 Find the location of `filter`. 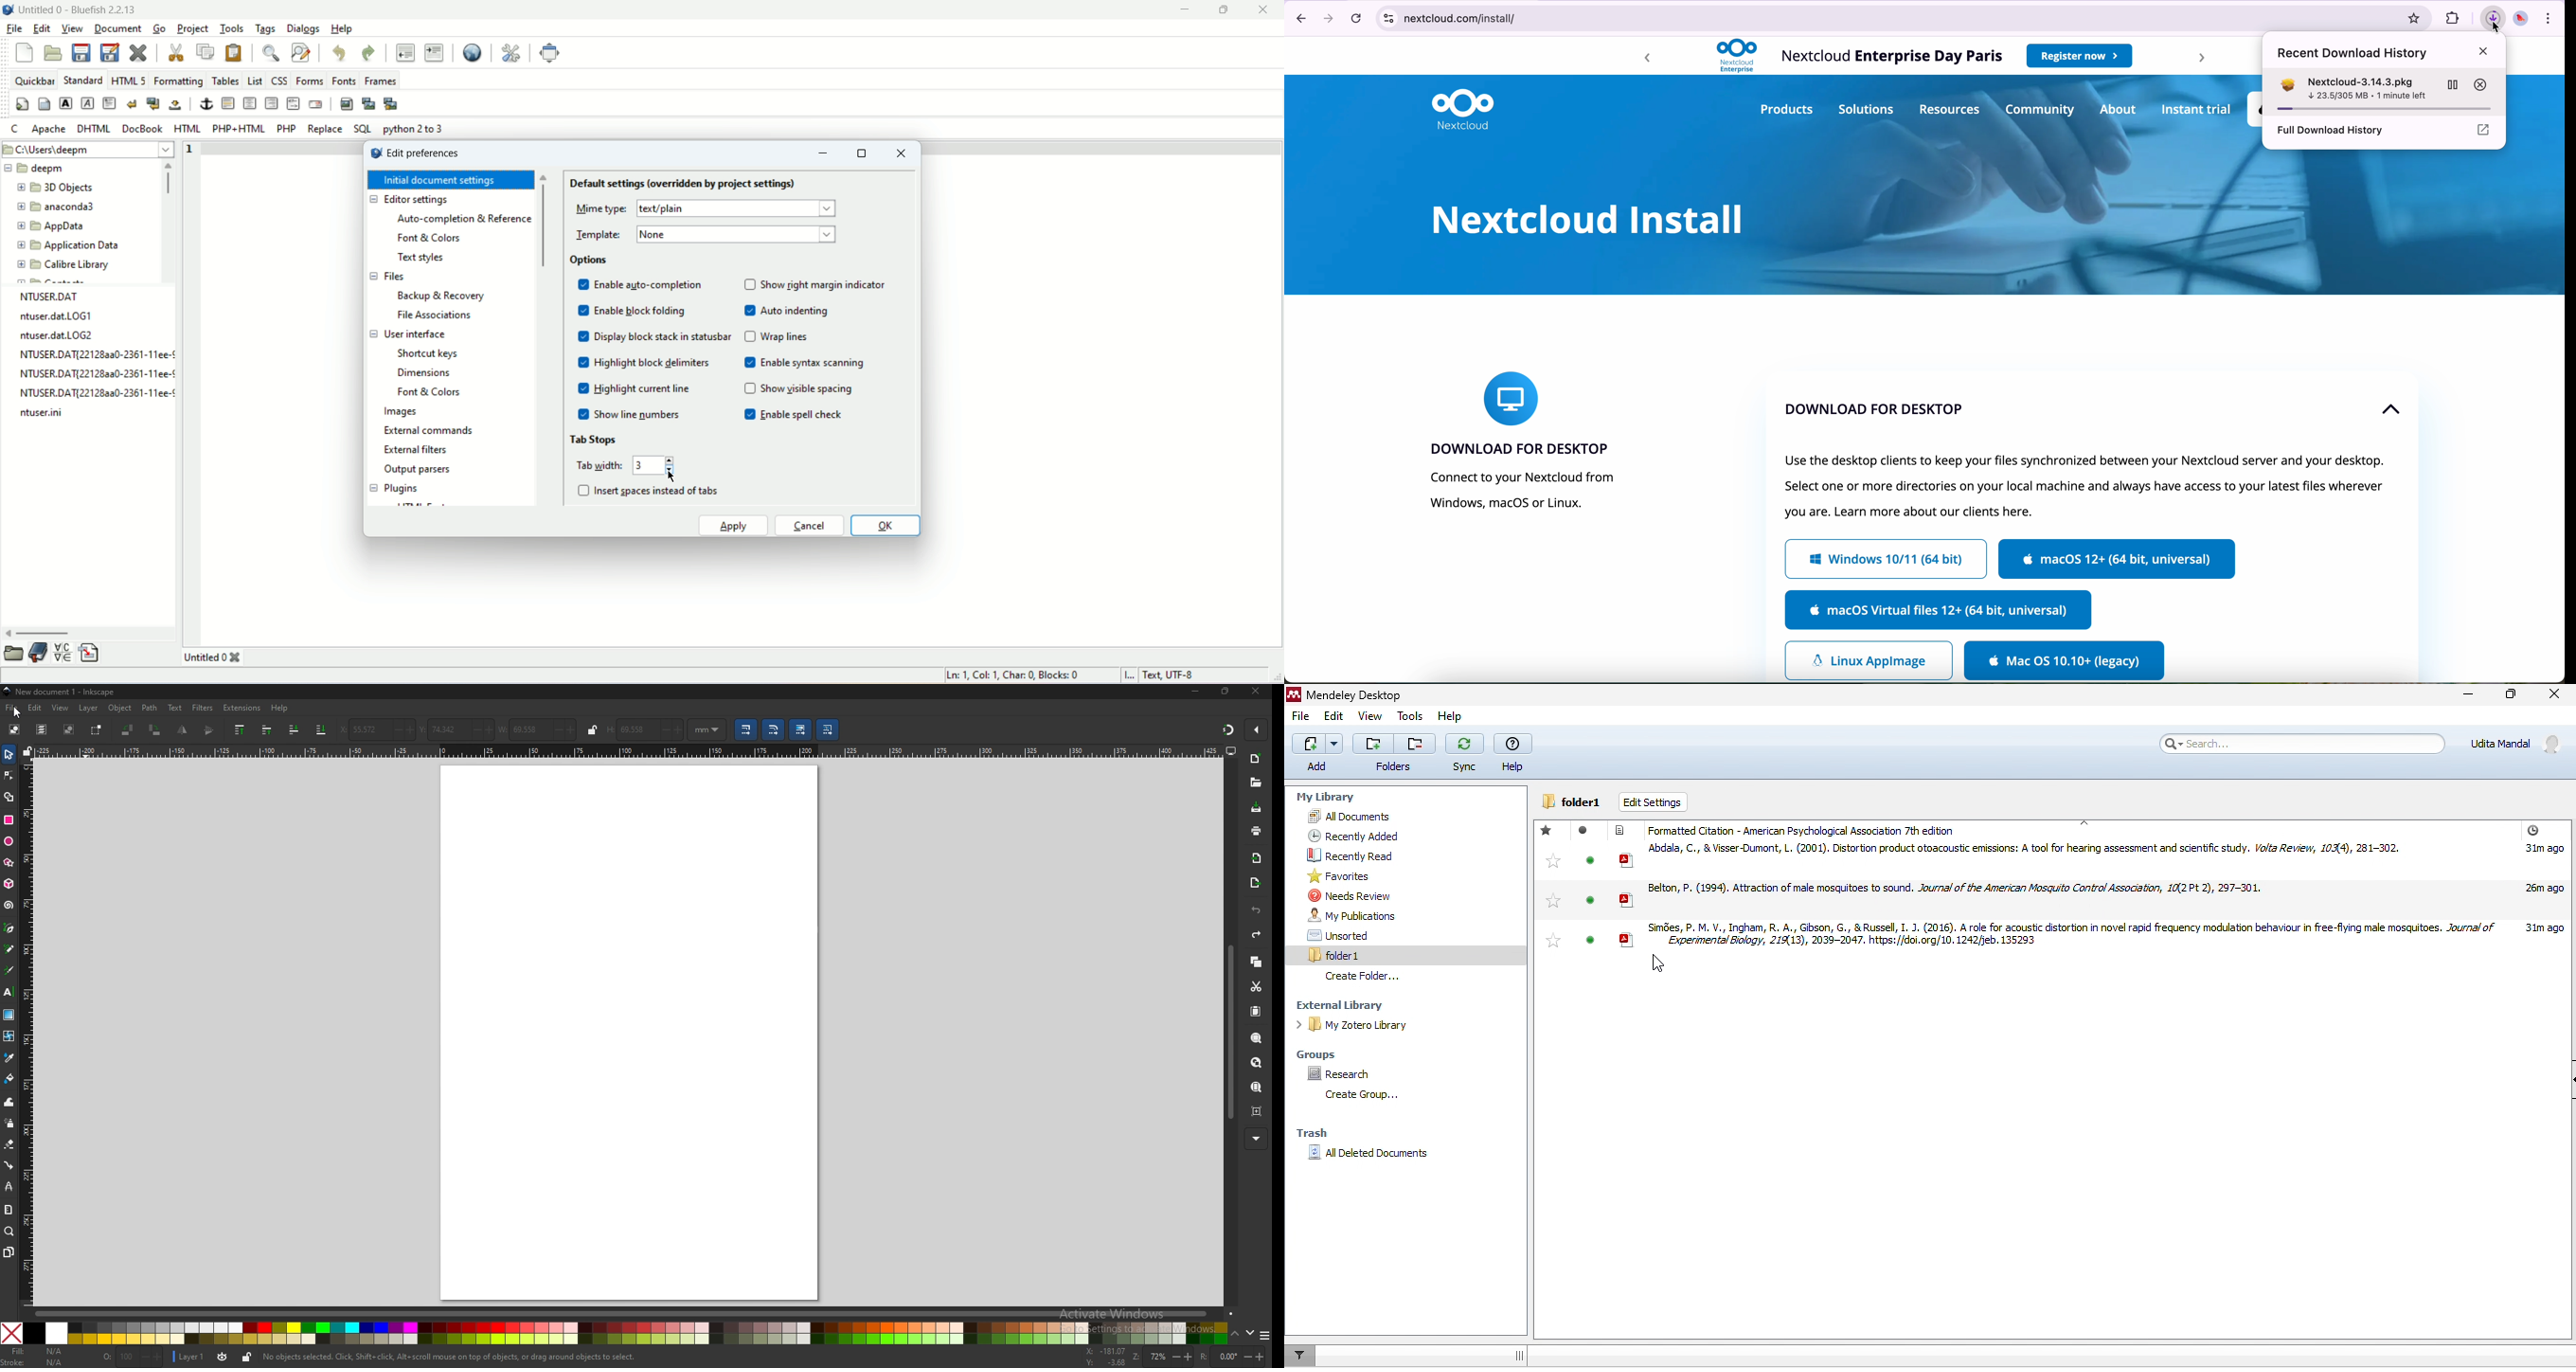

filter is located at coordinates (1297, 1354).